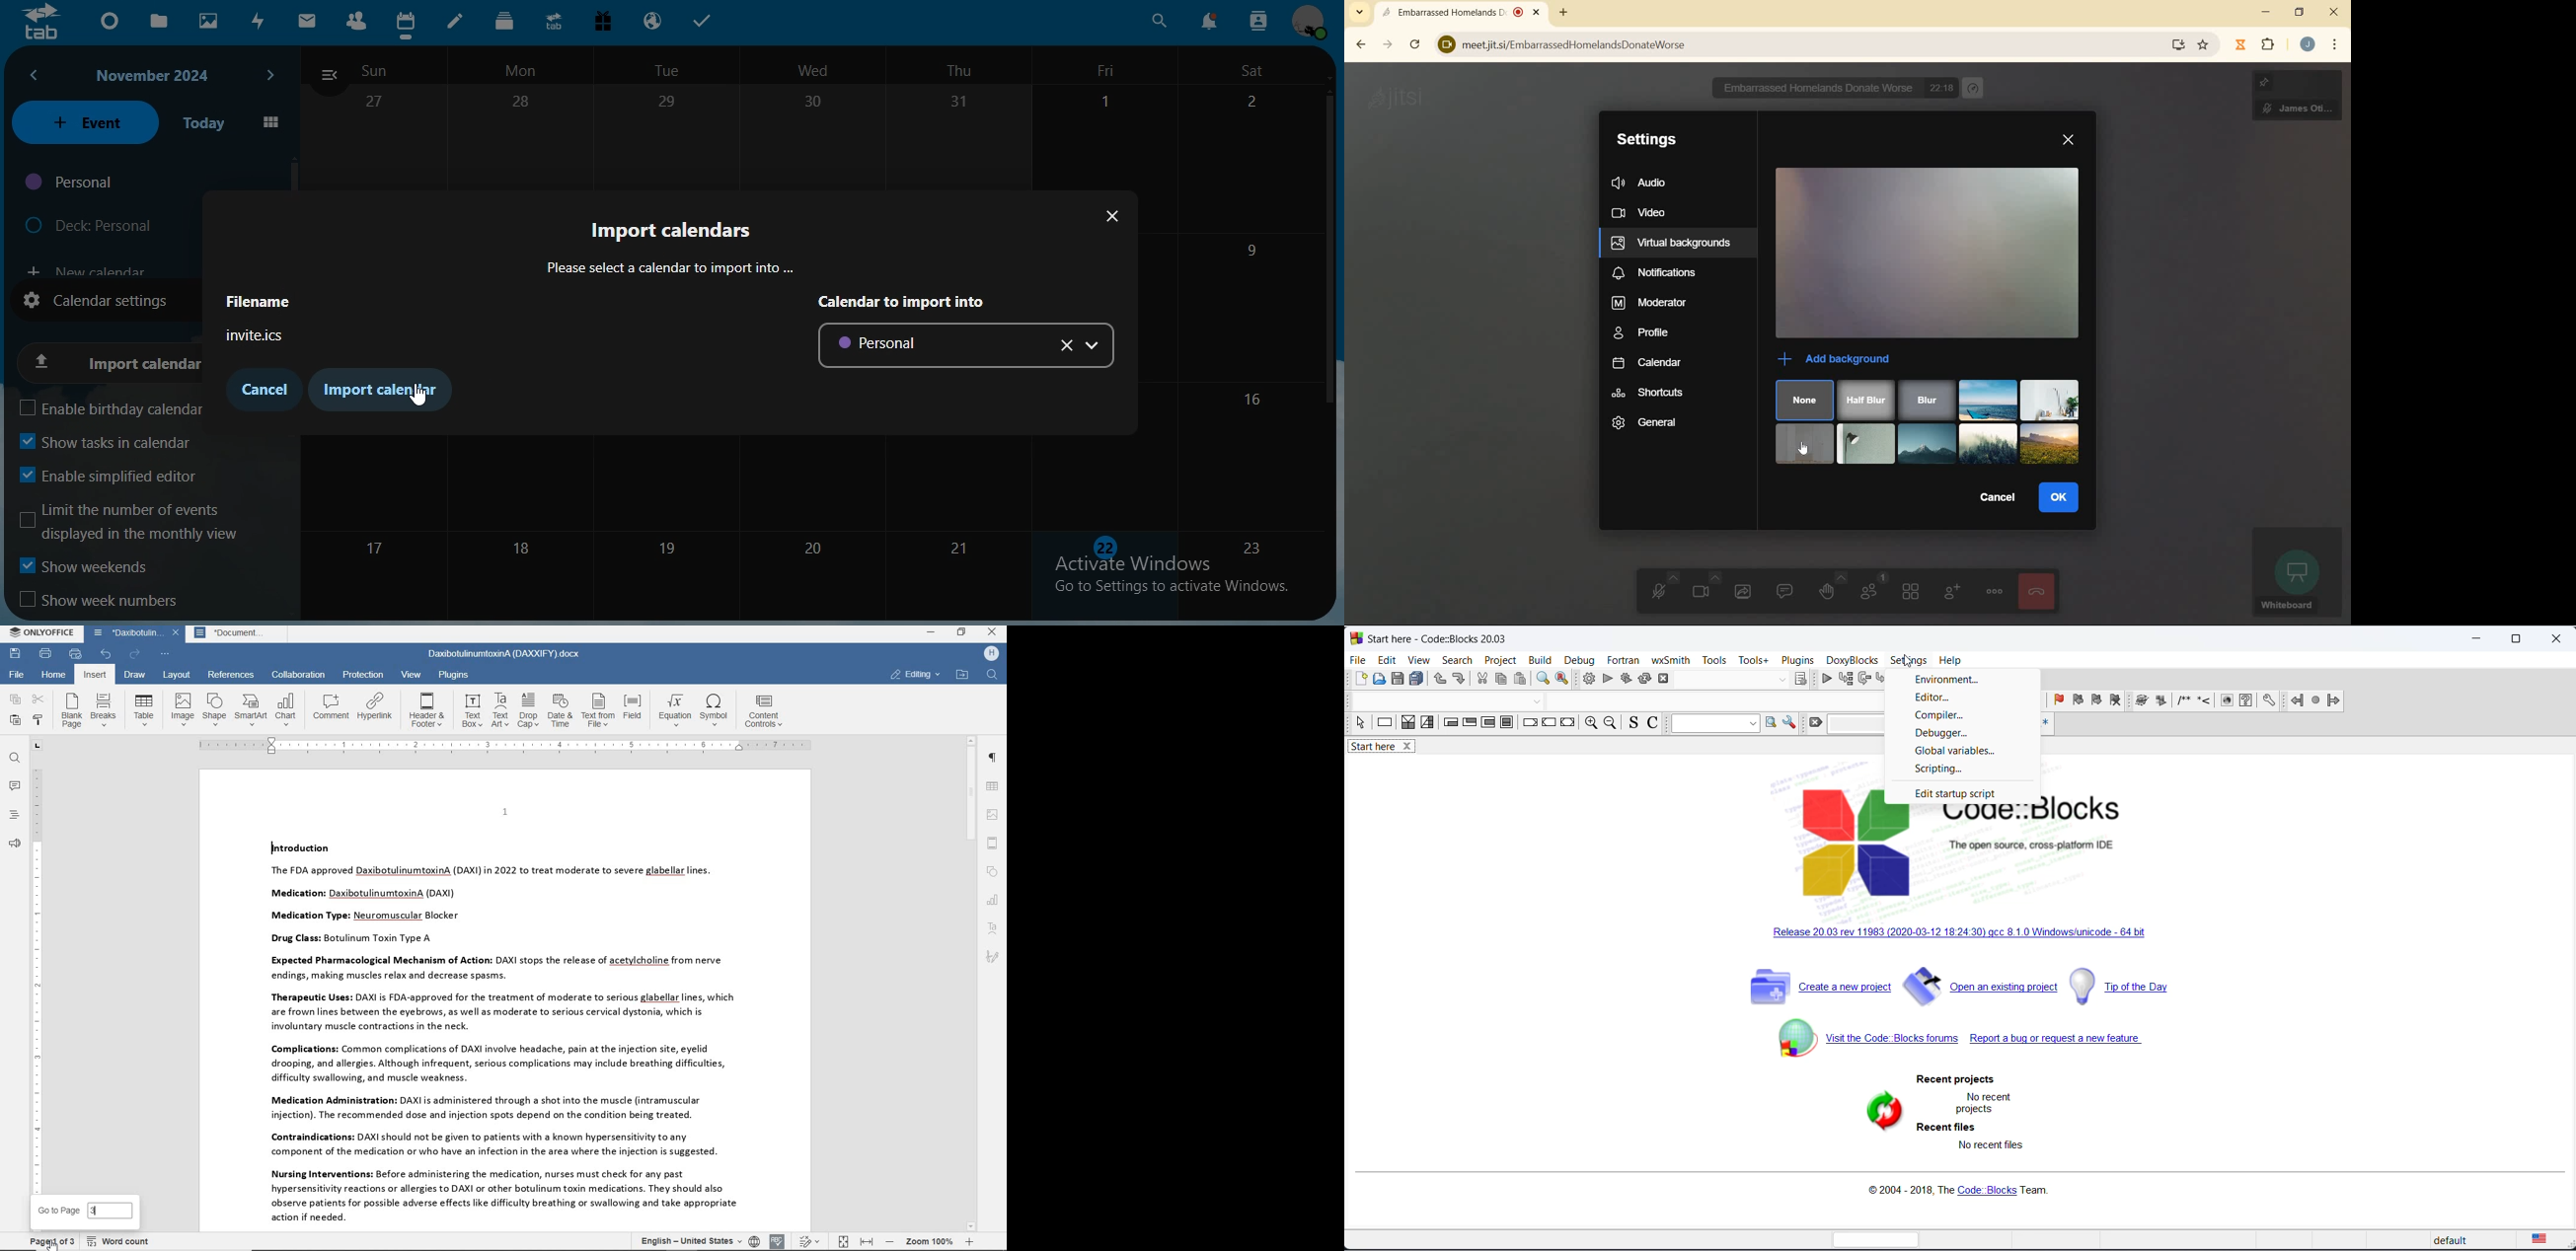 The width and height of the screenshot is (2576, 1260). Describe the element at coordinates (87, 569) in the screenshot. I see `show weekends` at that location.